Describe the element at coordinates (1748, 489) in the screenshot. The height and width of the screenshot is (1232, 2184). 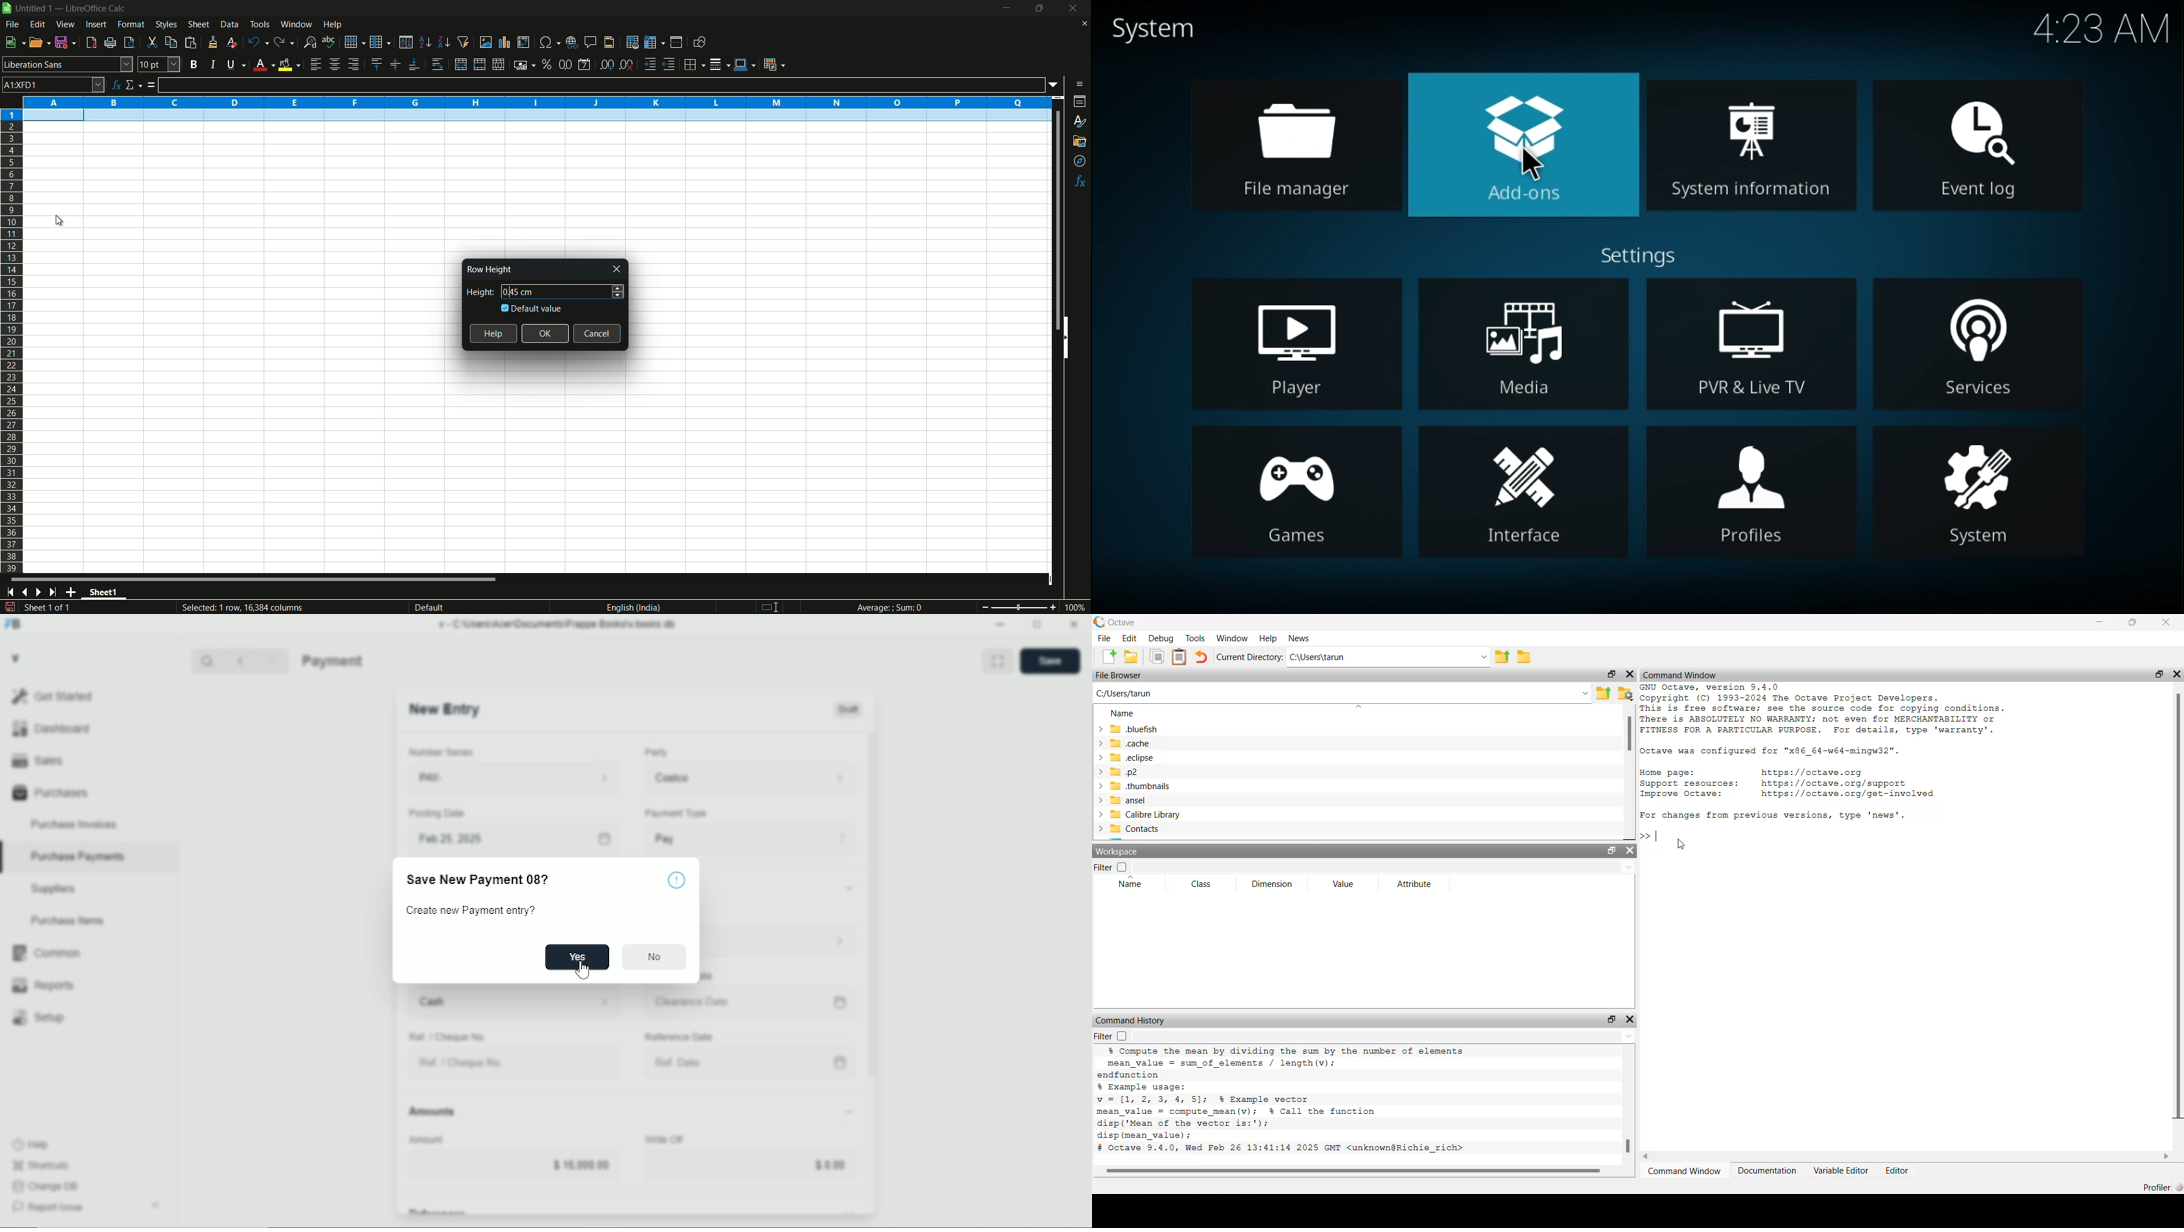
I see `profiles` at that location.